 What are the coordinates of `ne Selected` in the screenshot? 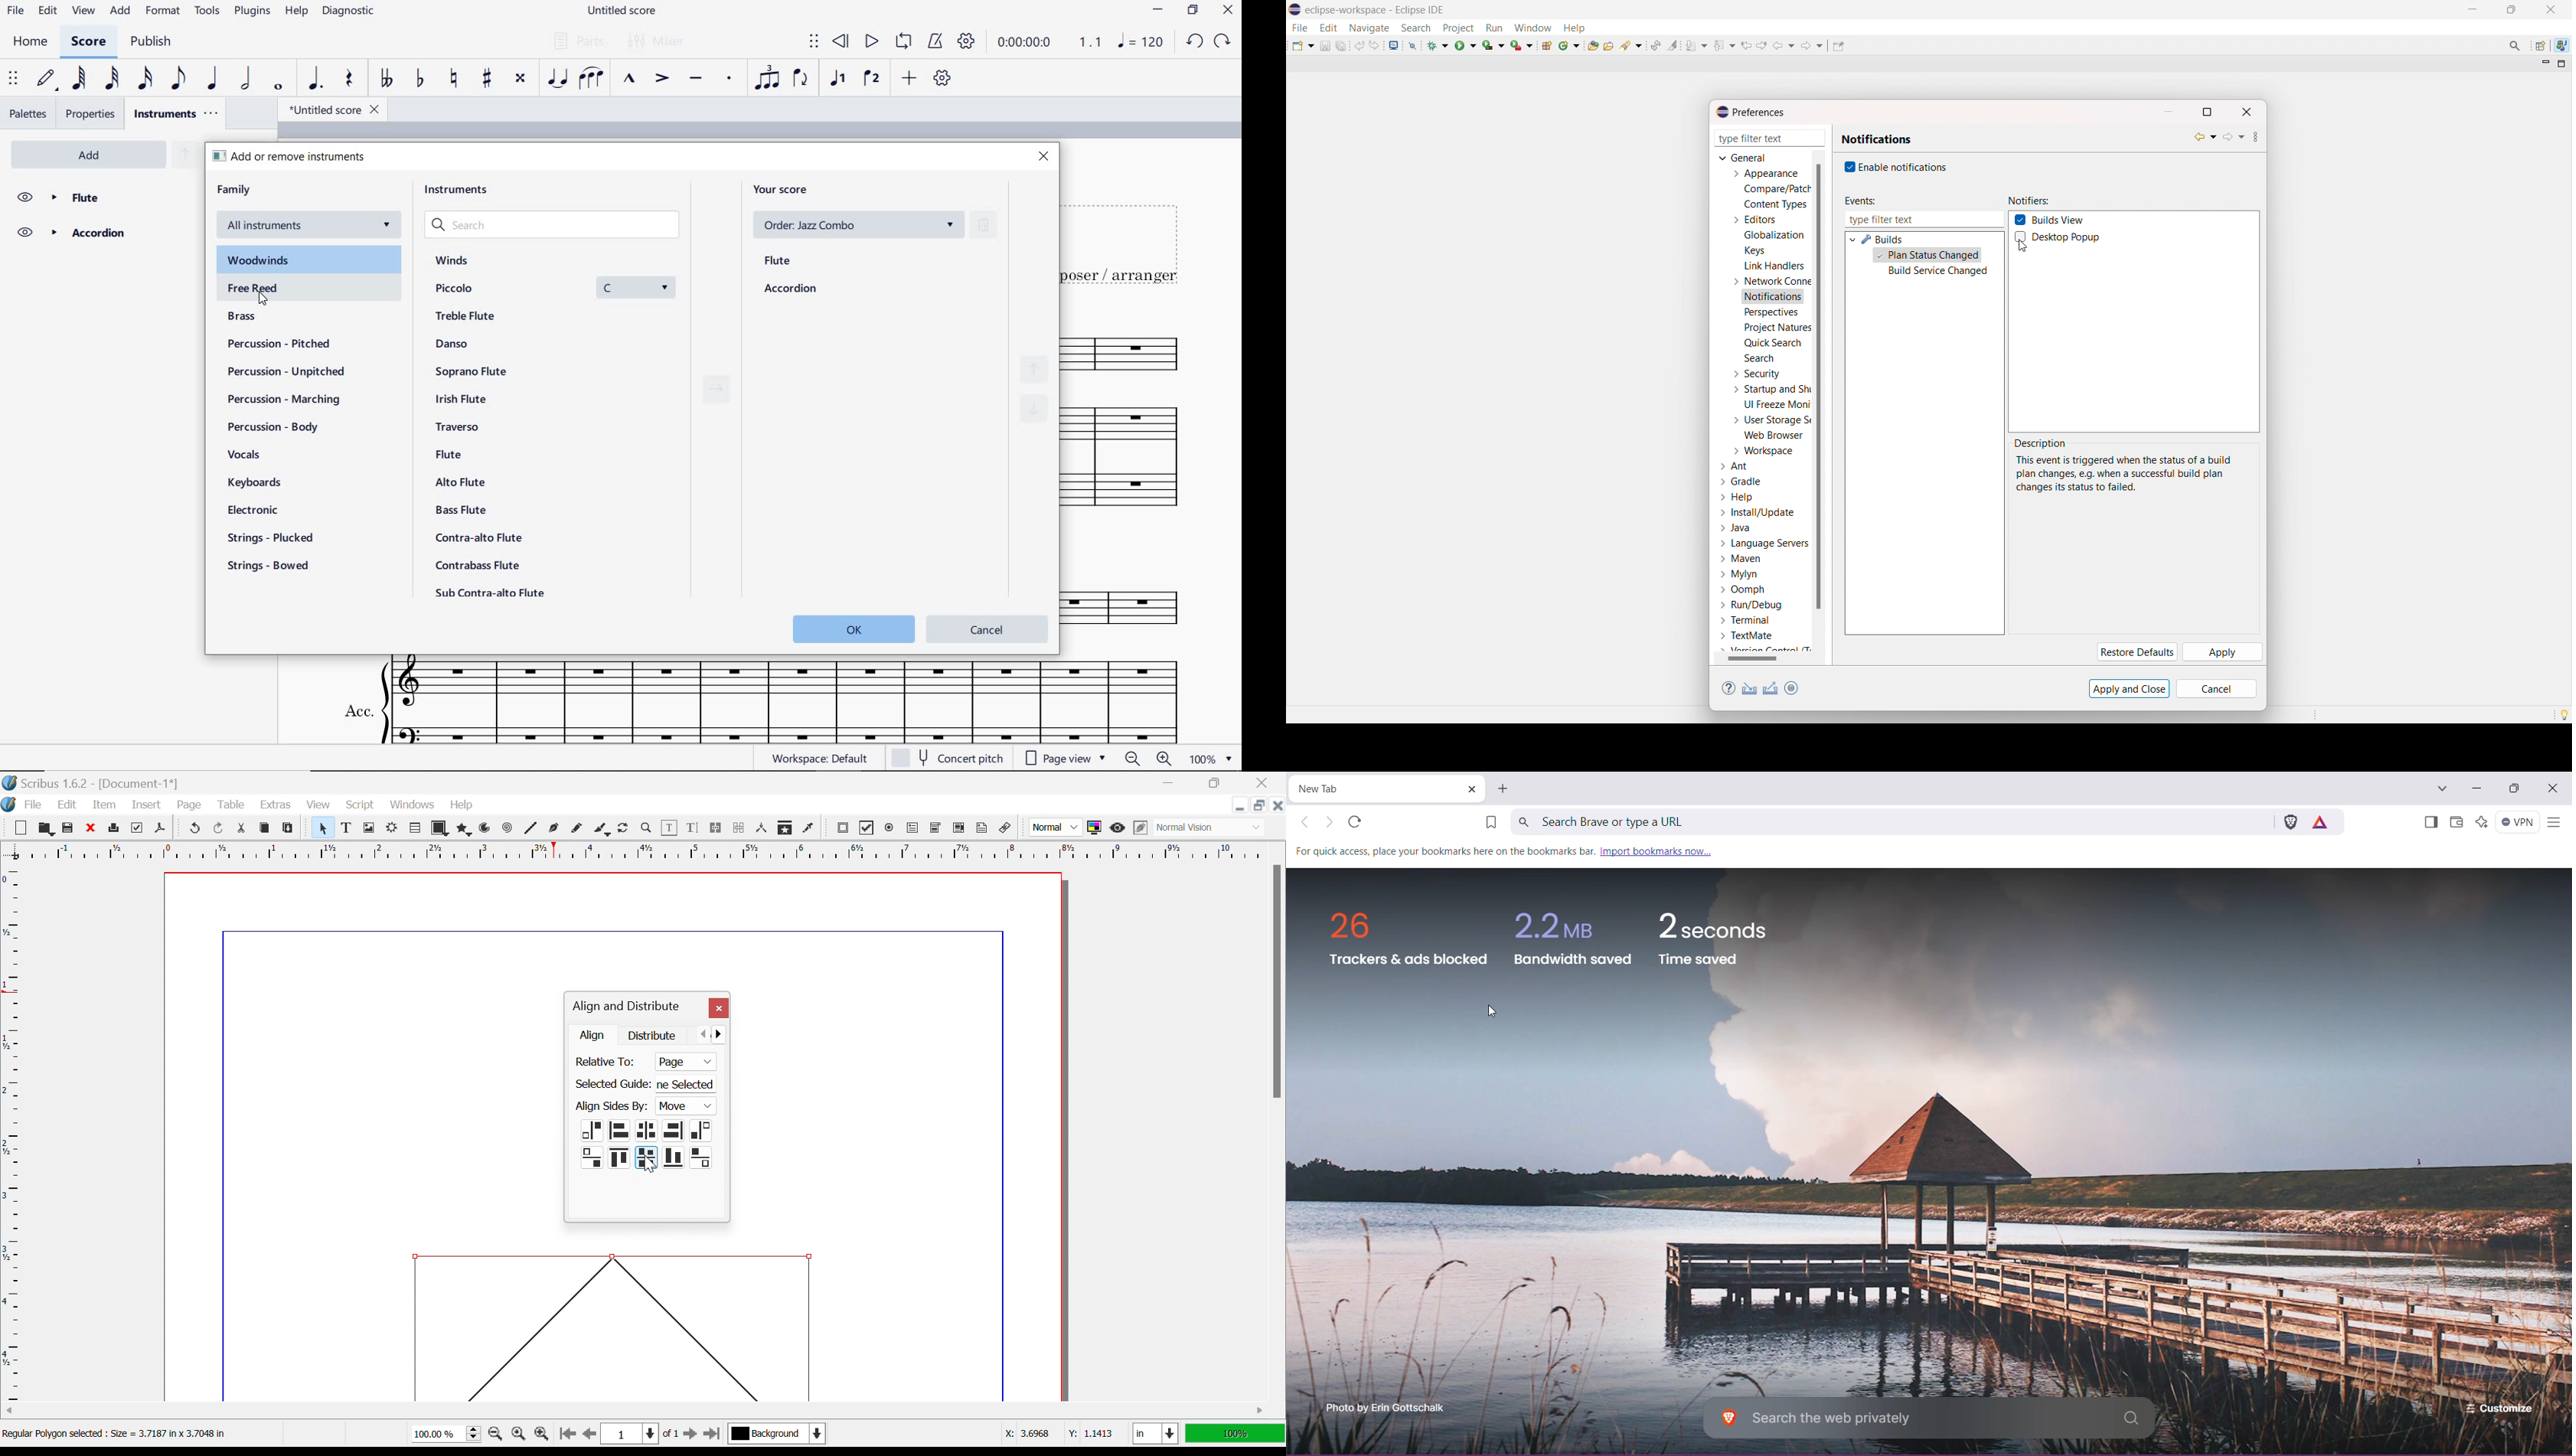 It's located at (689, 1086).